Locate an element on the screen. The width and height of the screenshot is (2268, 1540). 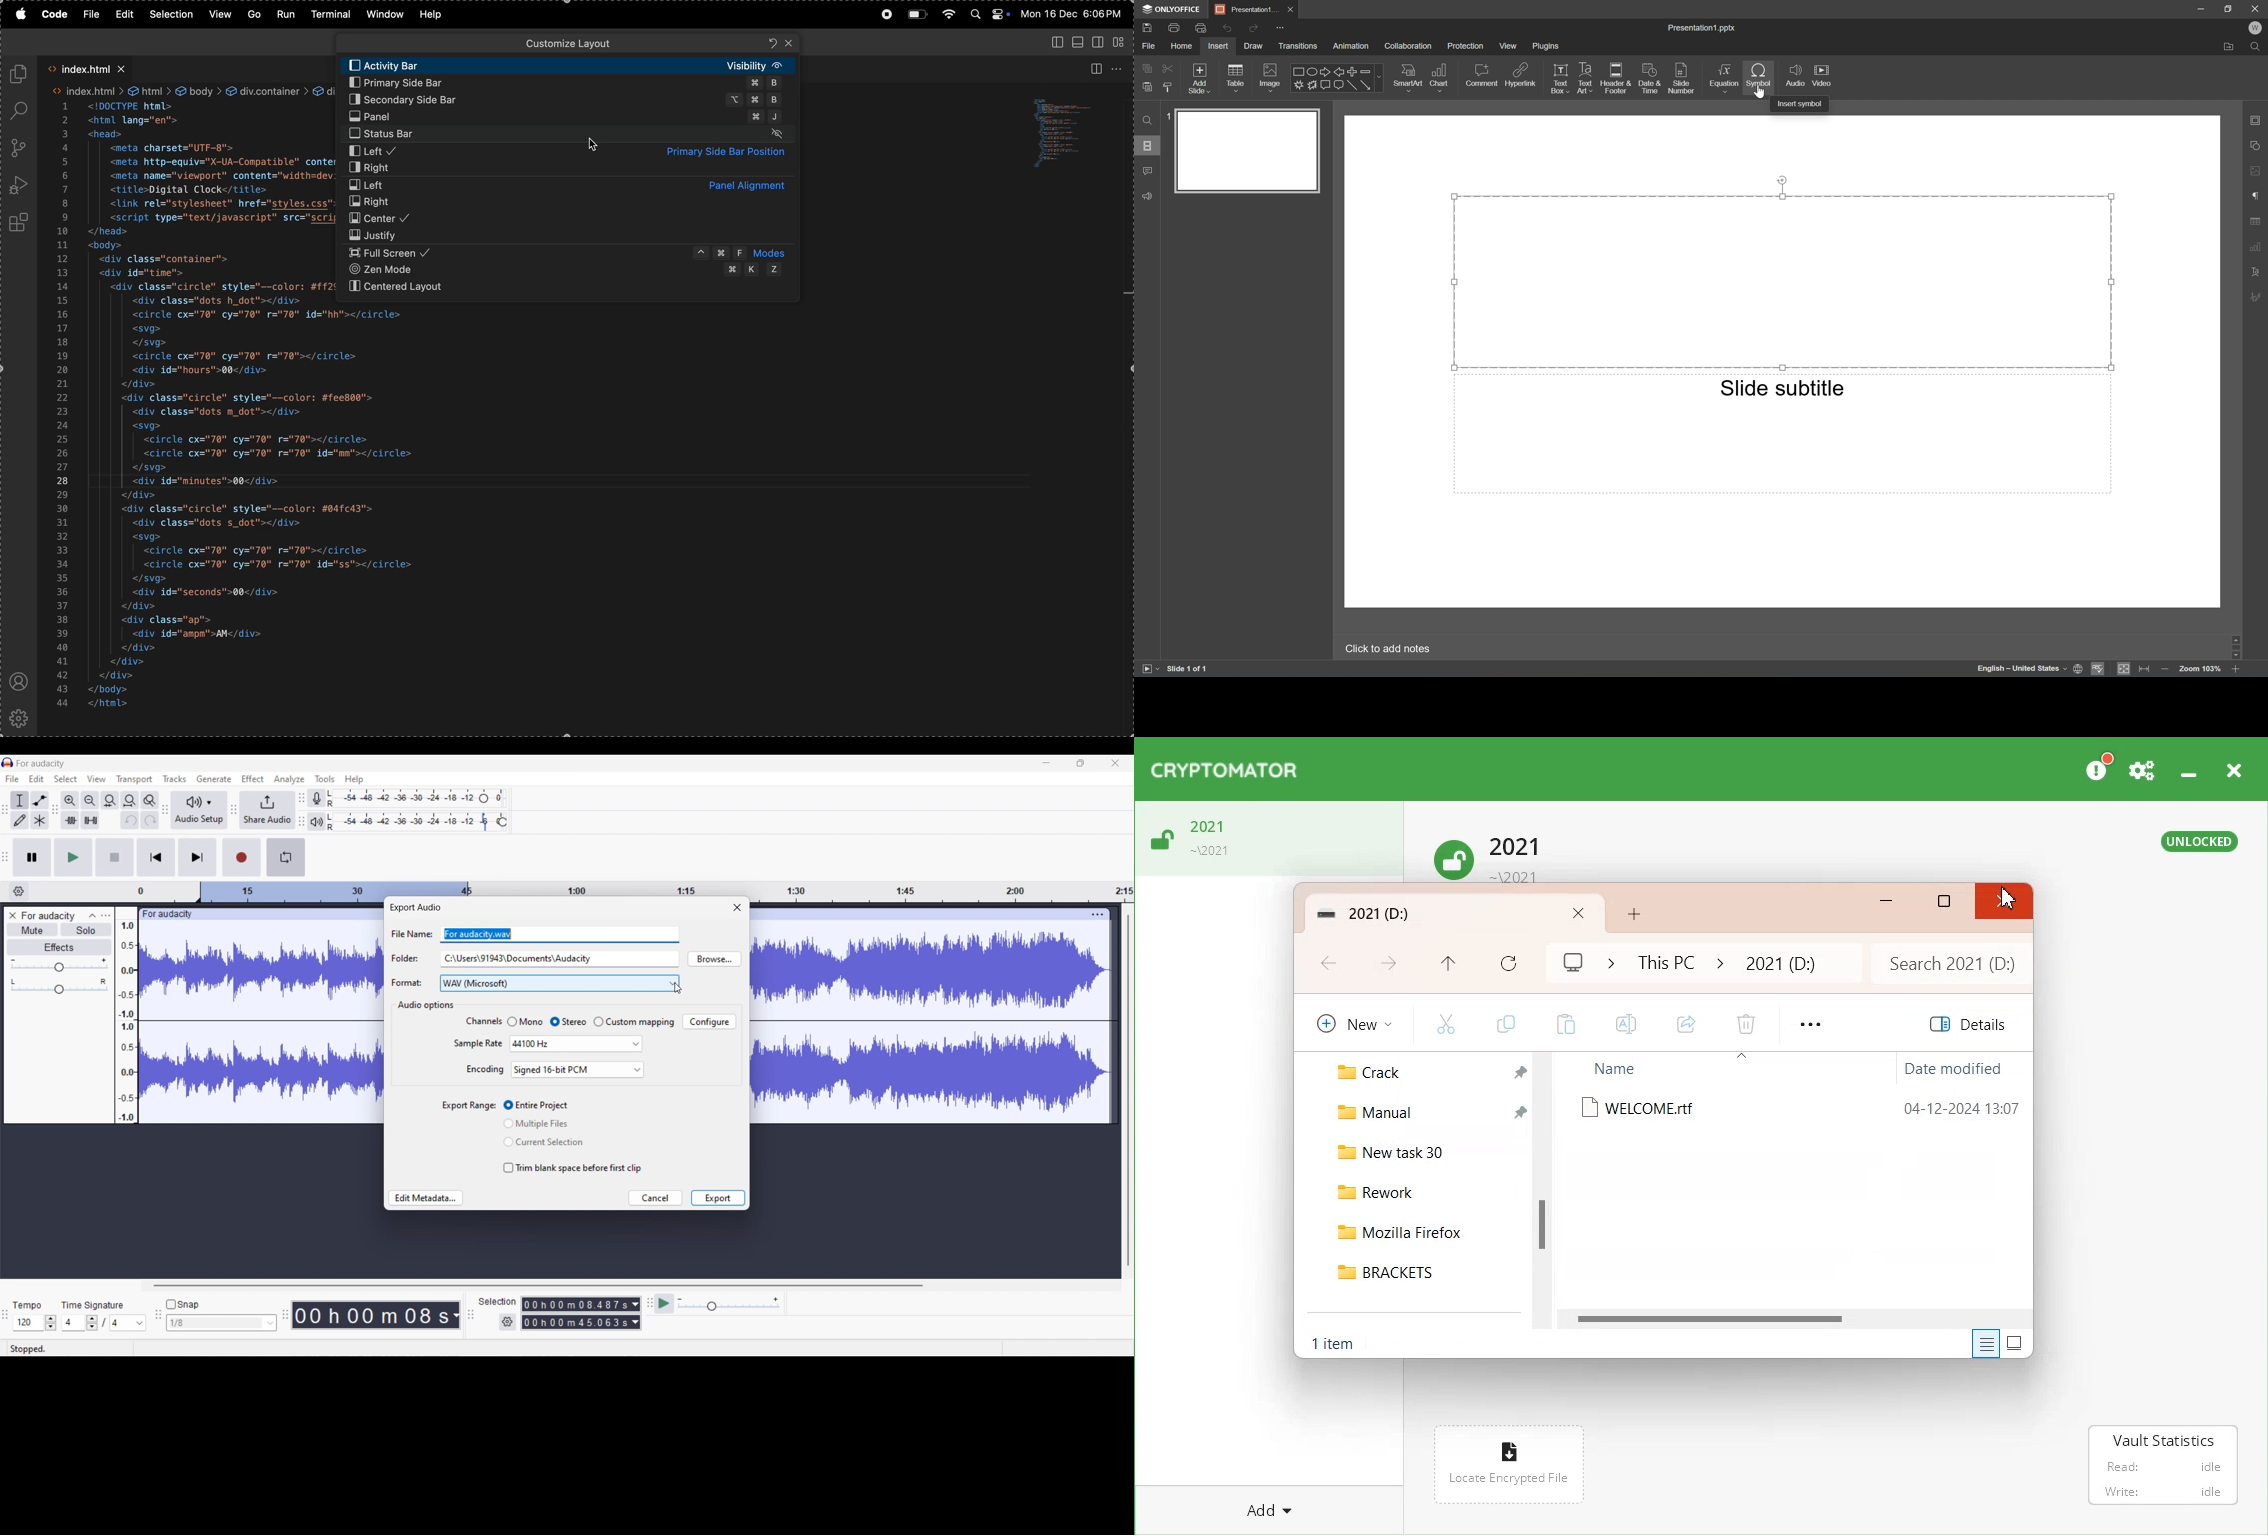
Set document language is located at coordinates (2078, 670).